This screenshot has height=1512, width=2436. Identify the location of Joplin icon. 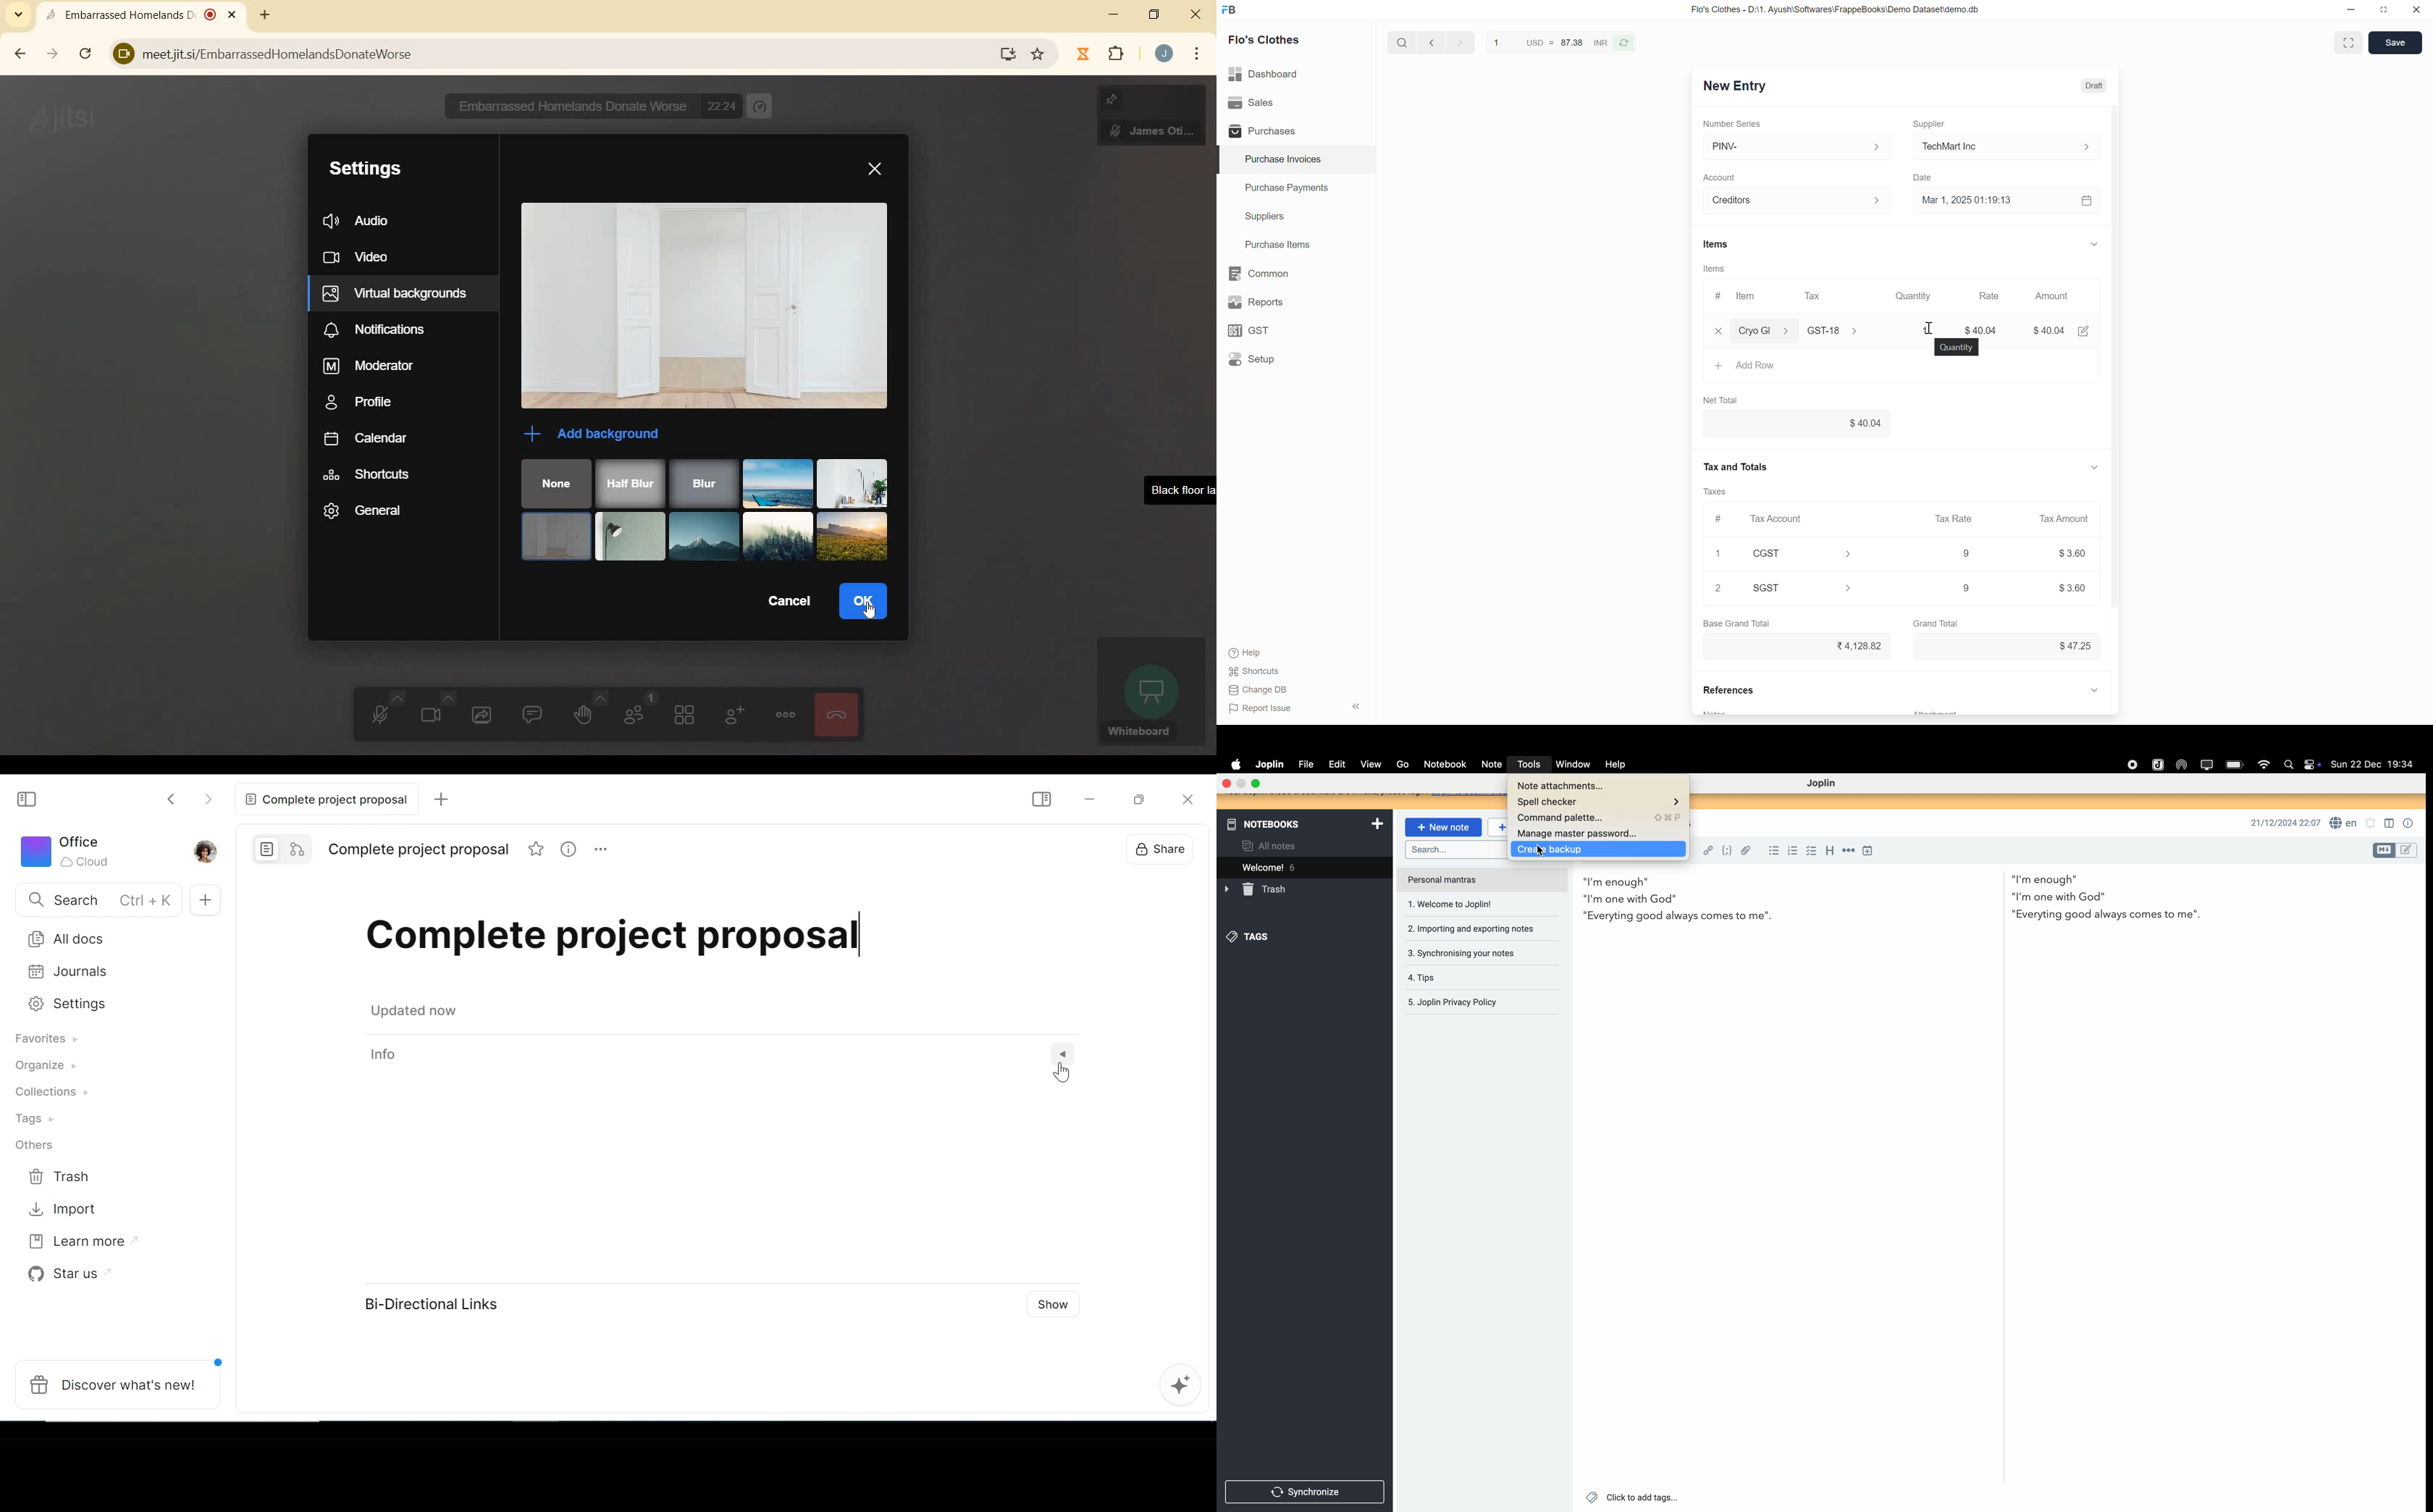
(2158, 765).